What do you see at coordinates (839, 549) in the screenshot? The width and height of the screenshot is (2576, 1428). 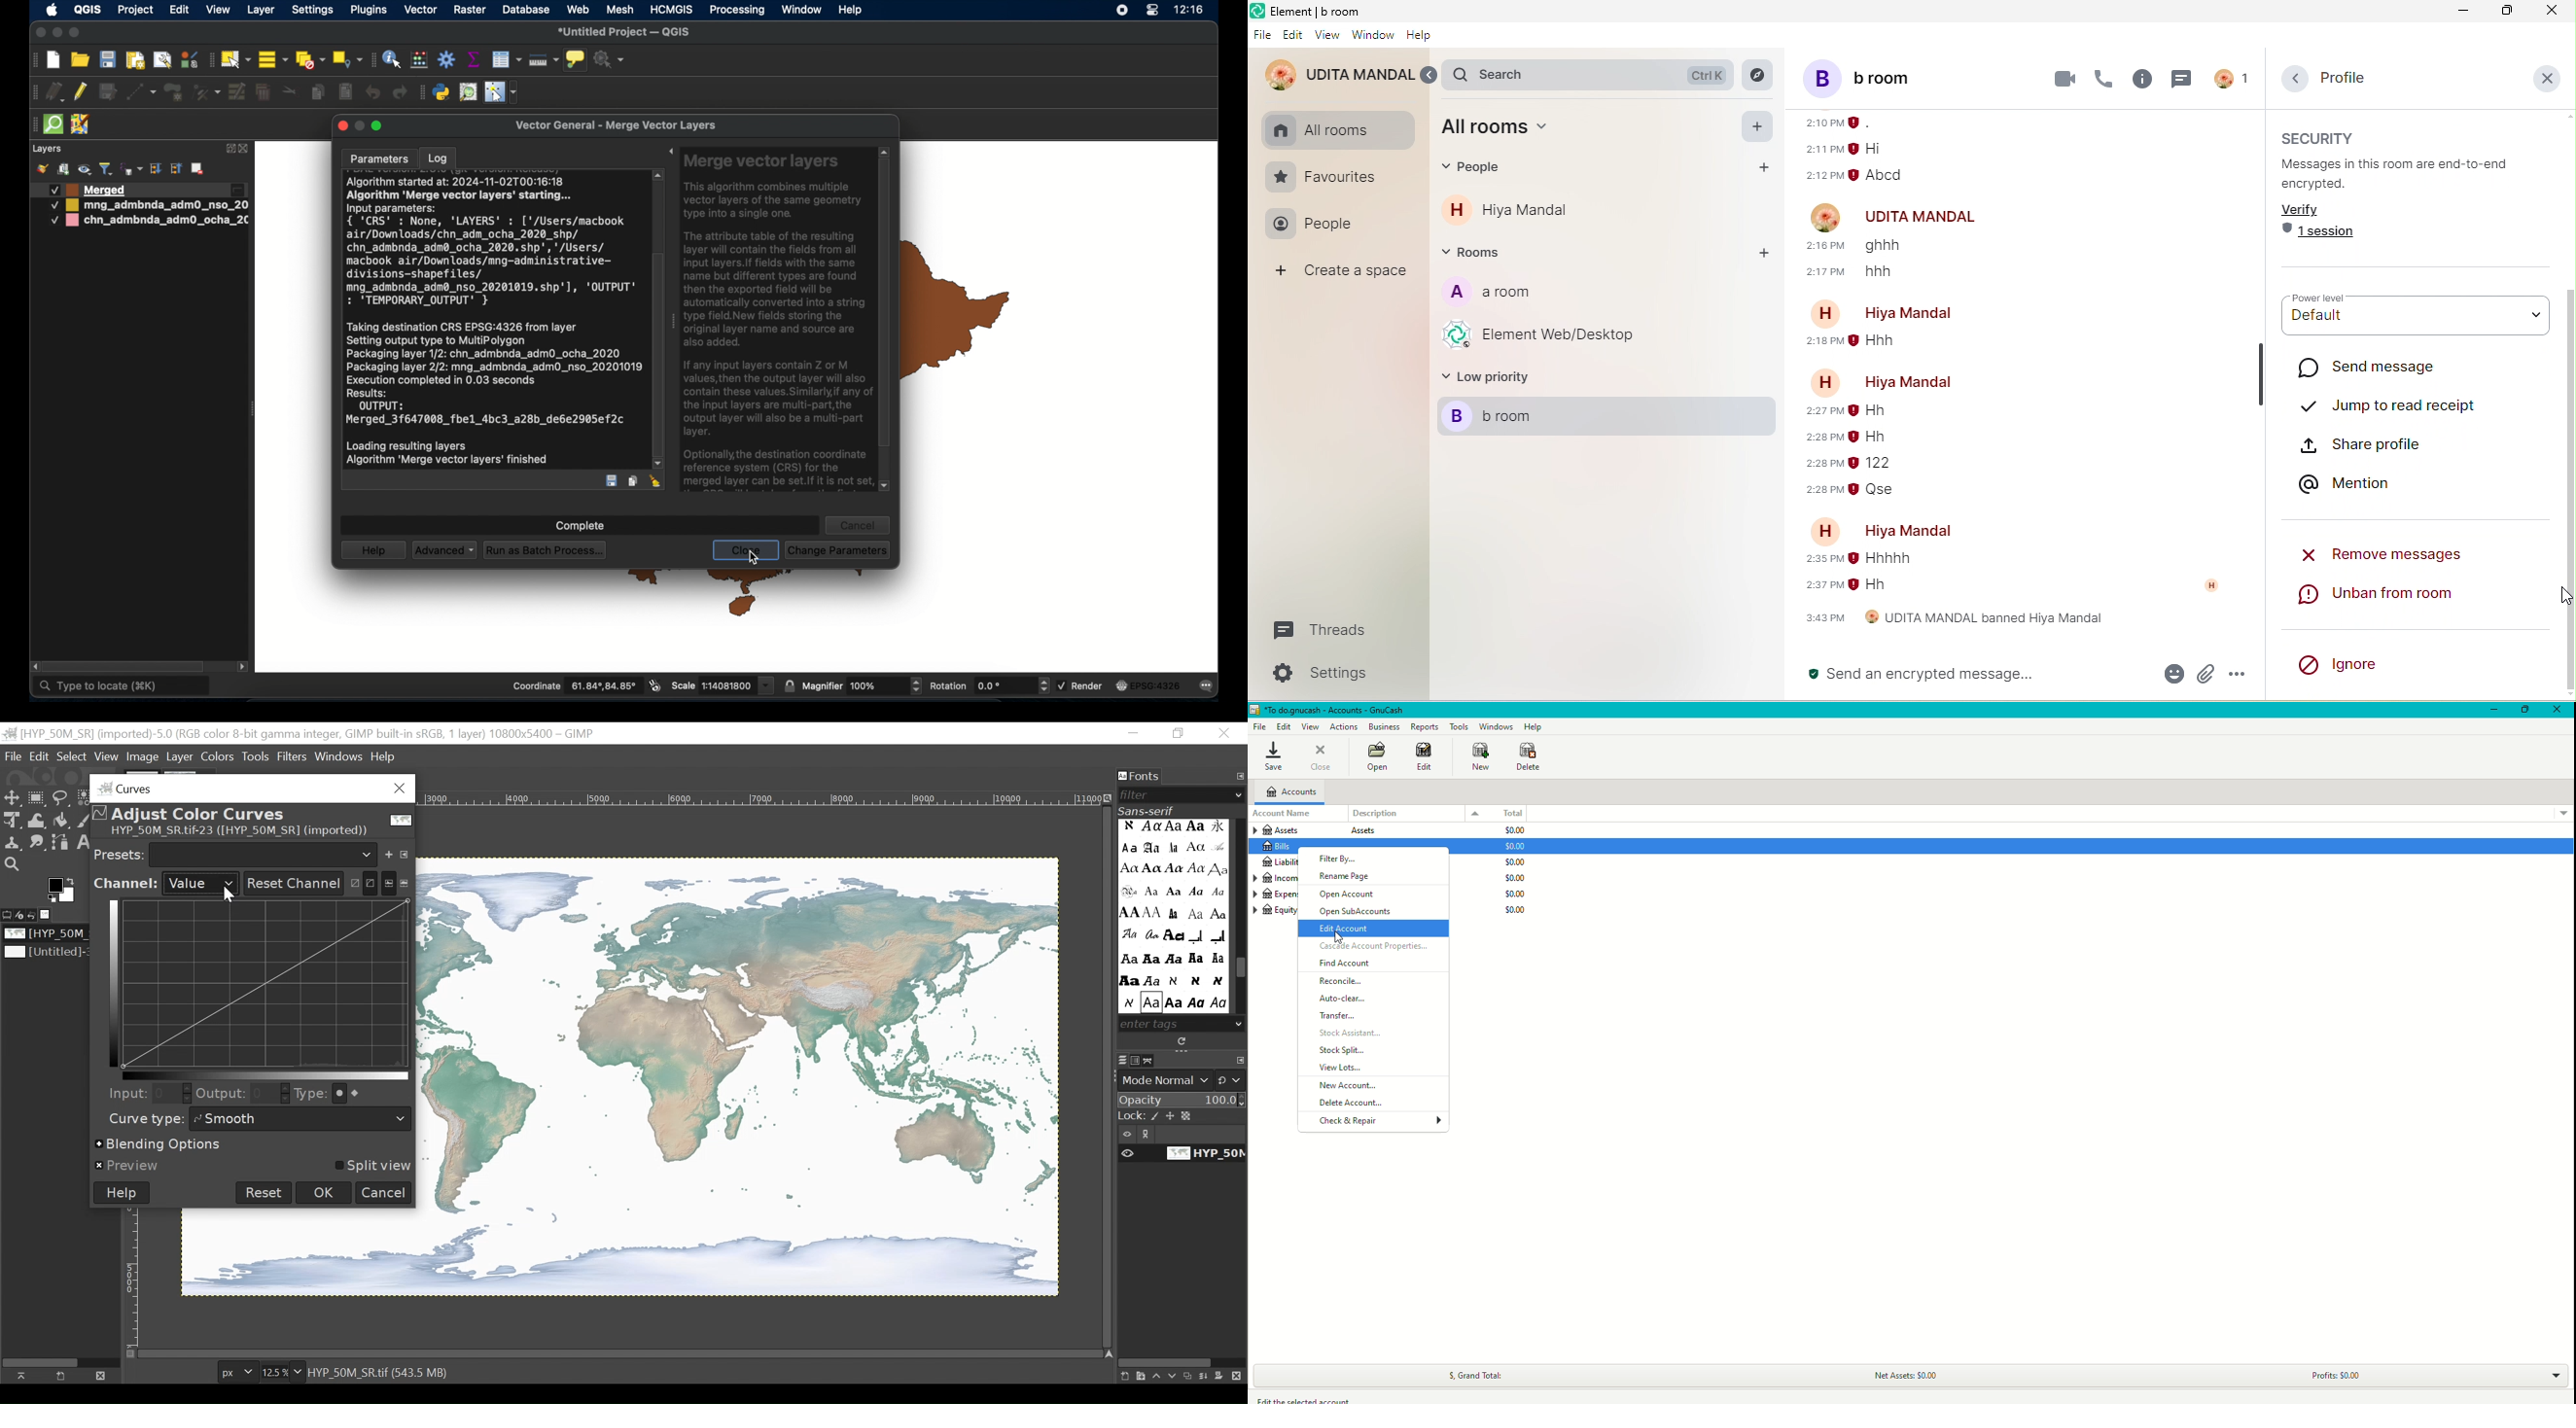 I see `Change Parameters` at bounding box center [839, 549].